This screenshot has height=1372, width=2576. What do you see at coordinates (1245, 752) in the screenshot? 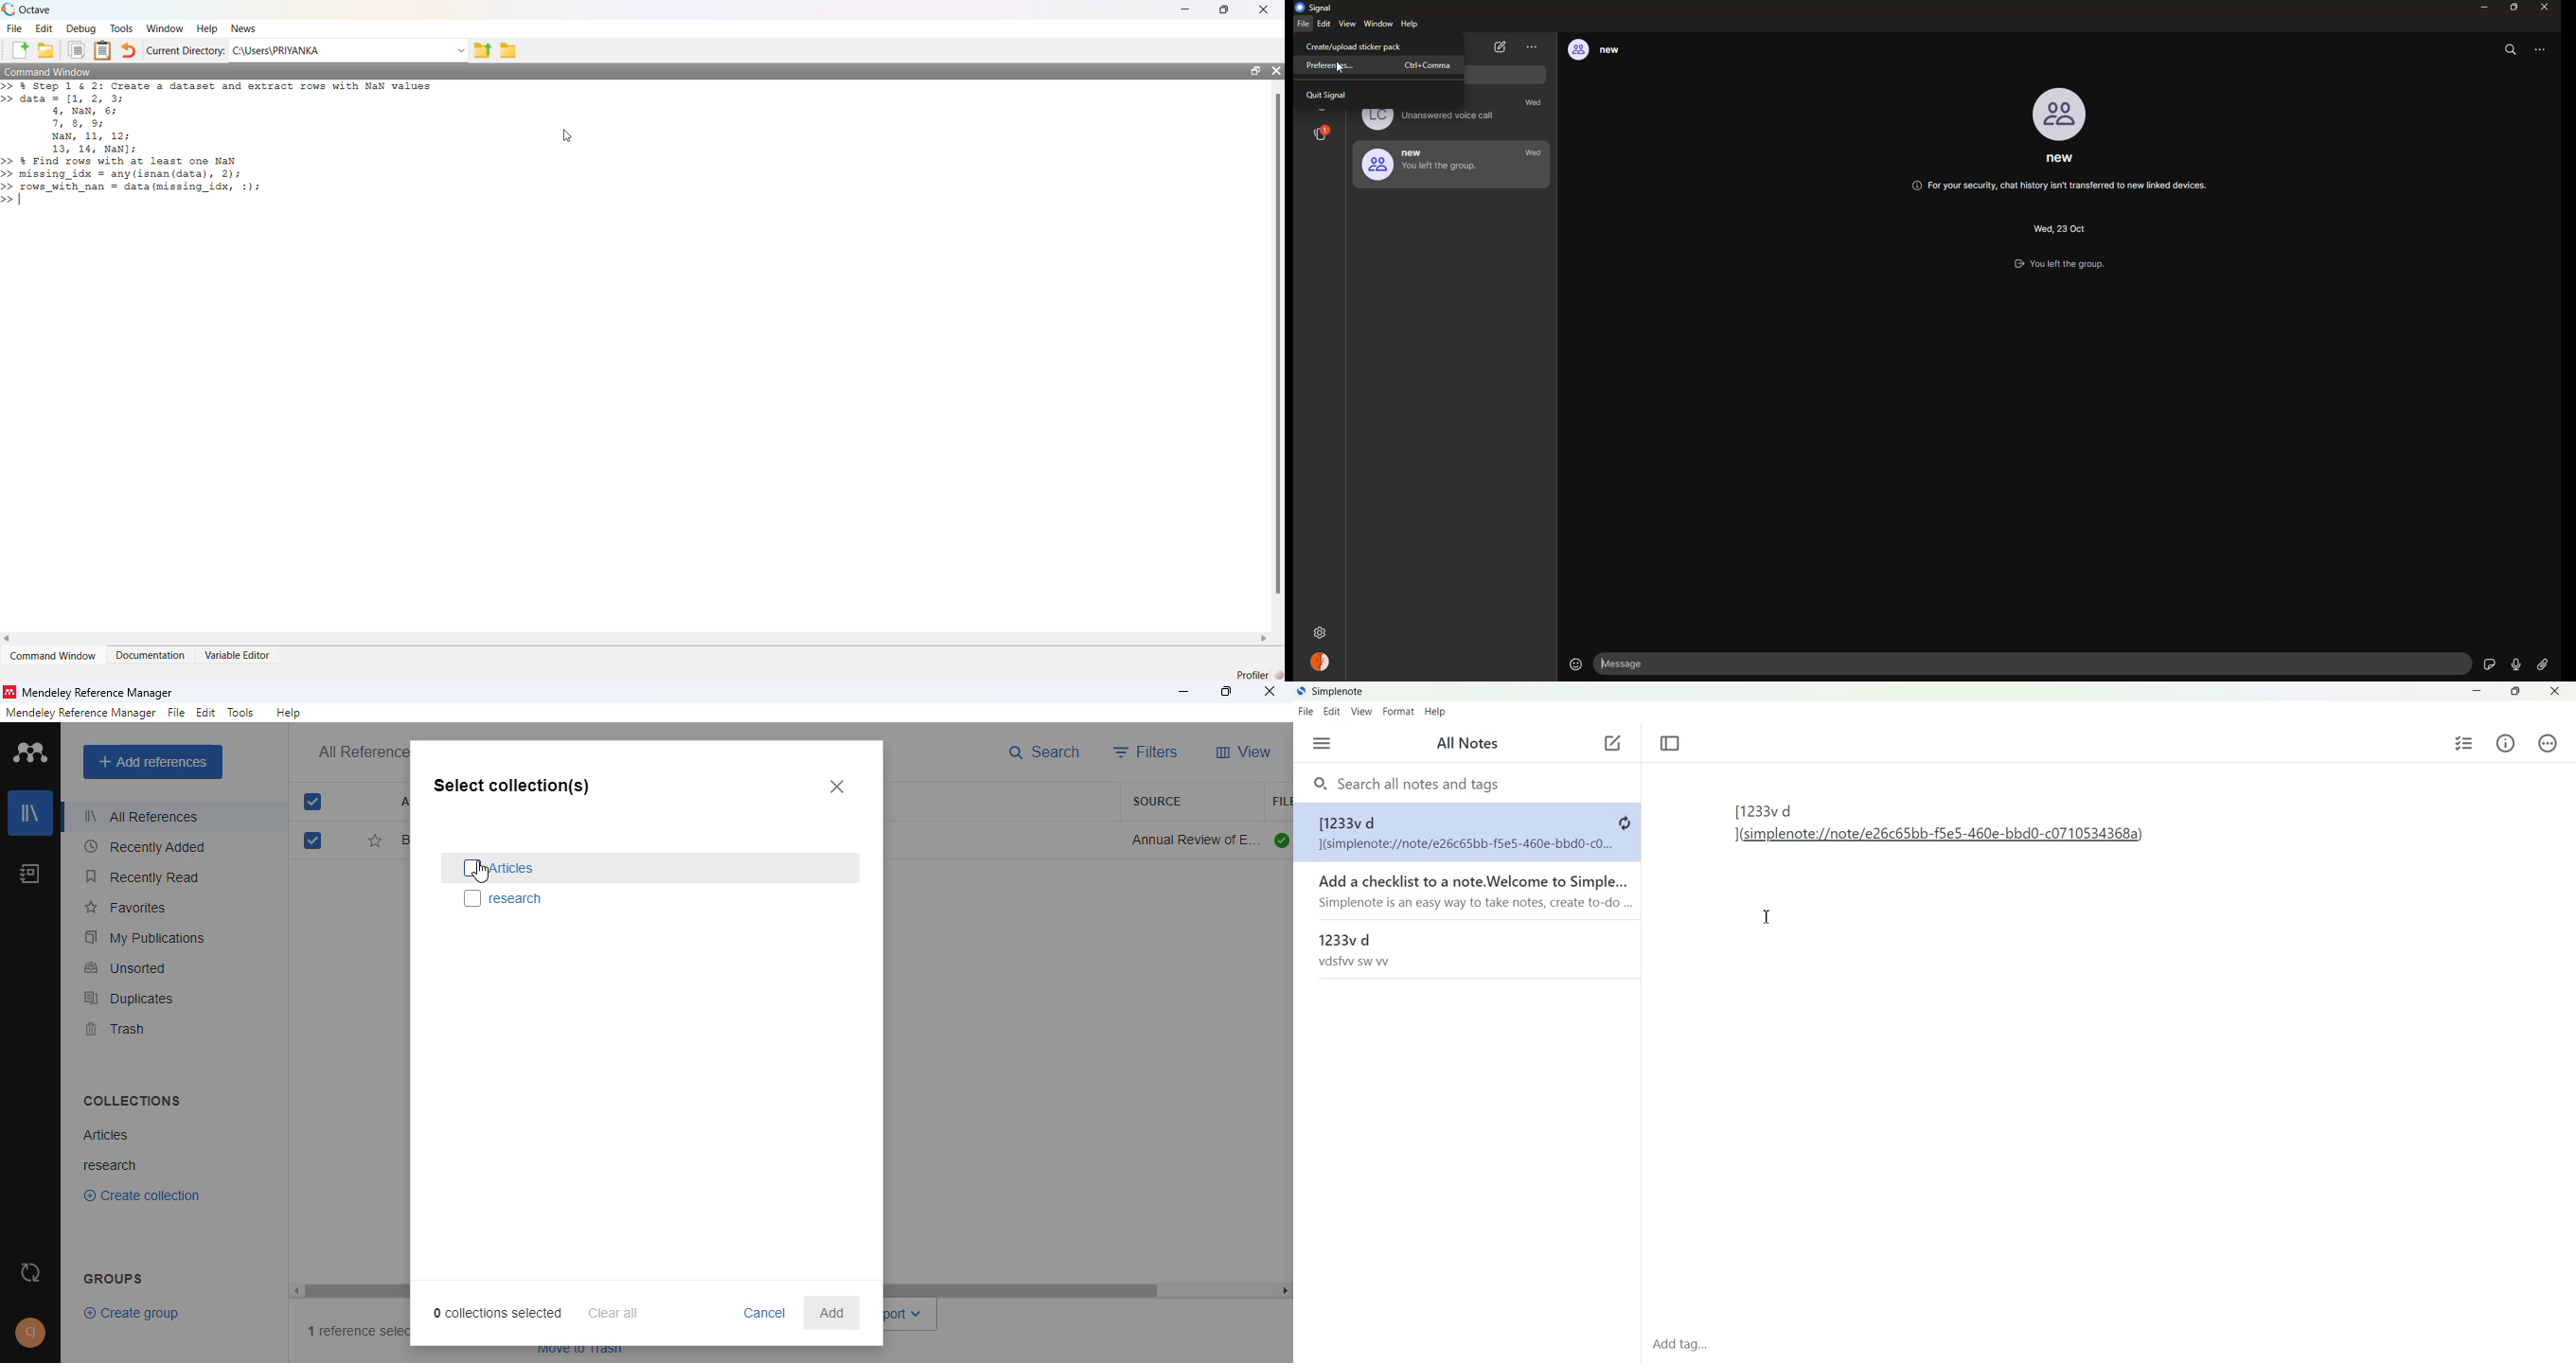
I see `view` at bounding box center [1245, 752].